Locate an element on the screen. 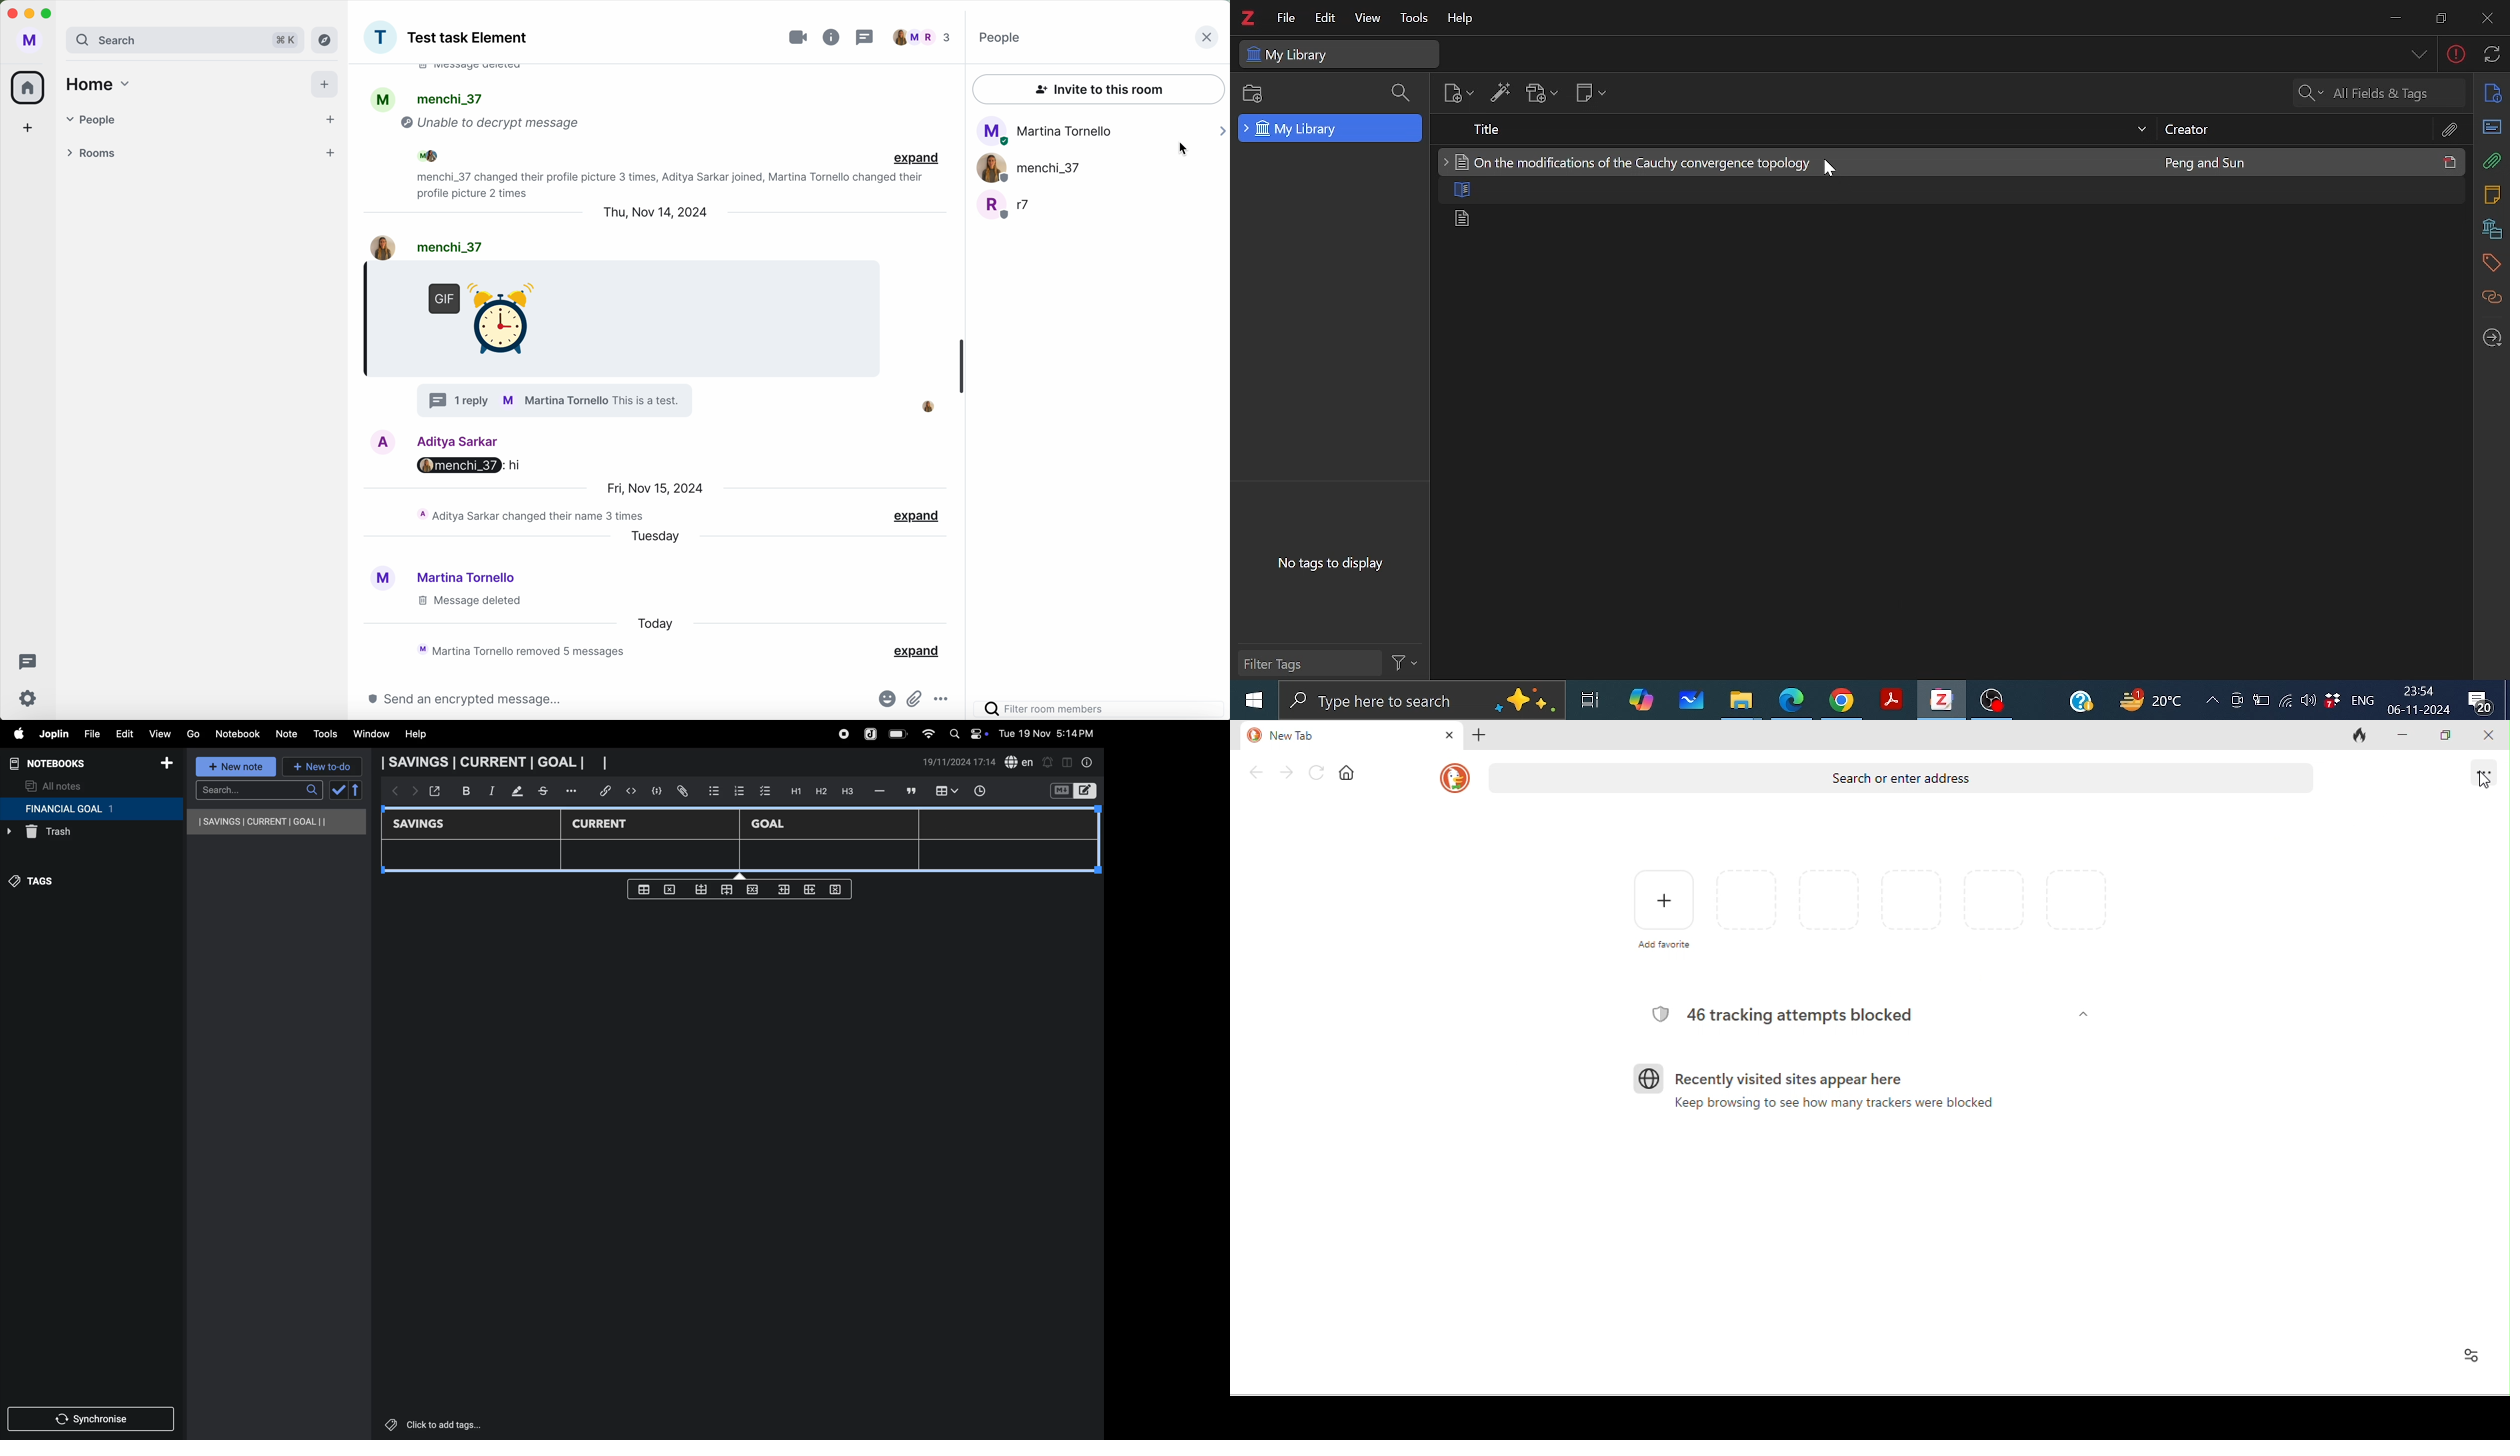 This screenshot has height=1456, width=2520. info is located at coordinates (1088, 762).